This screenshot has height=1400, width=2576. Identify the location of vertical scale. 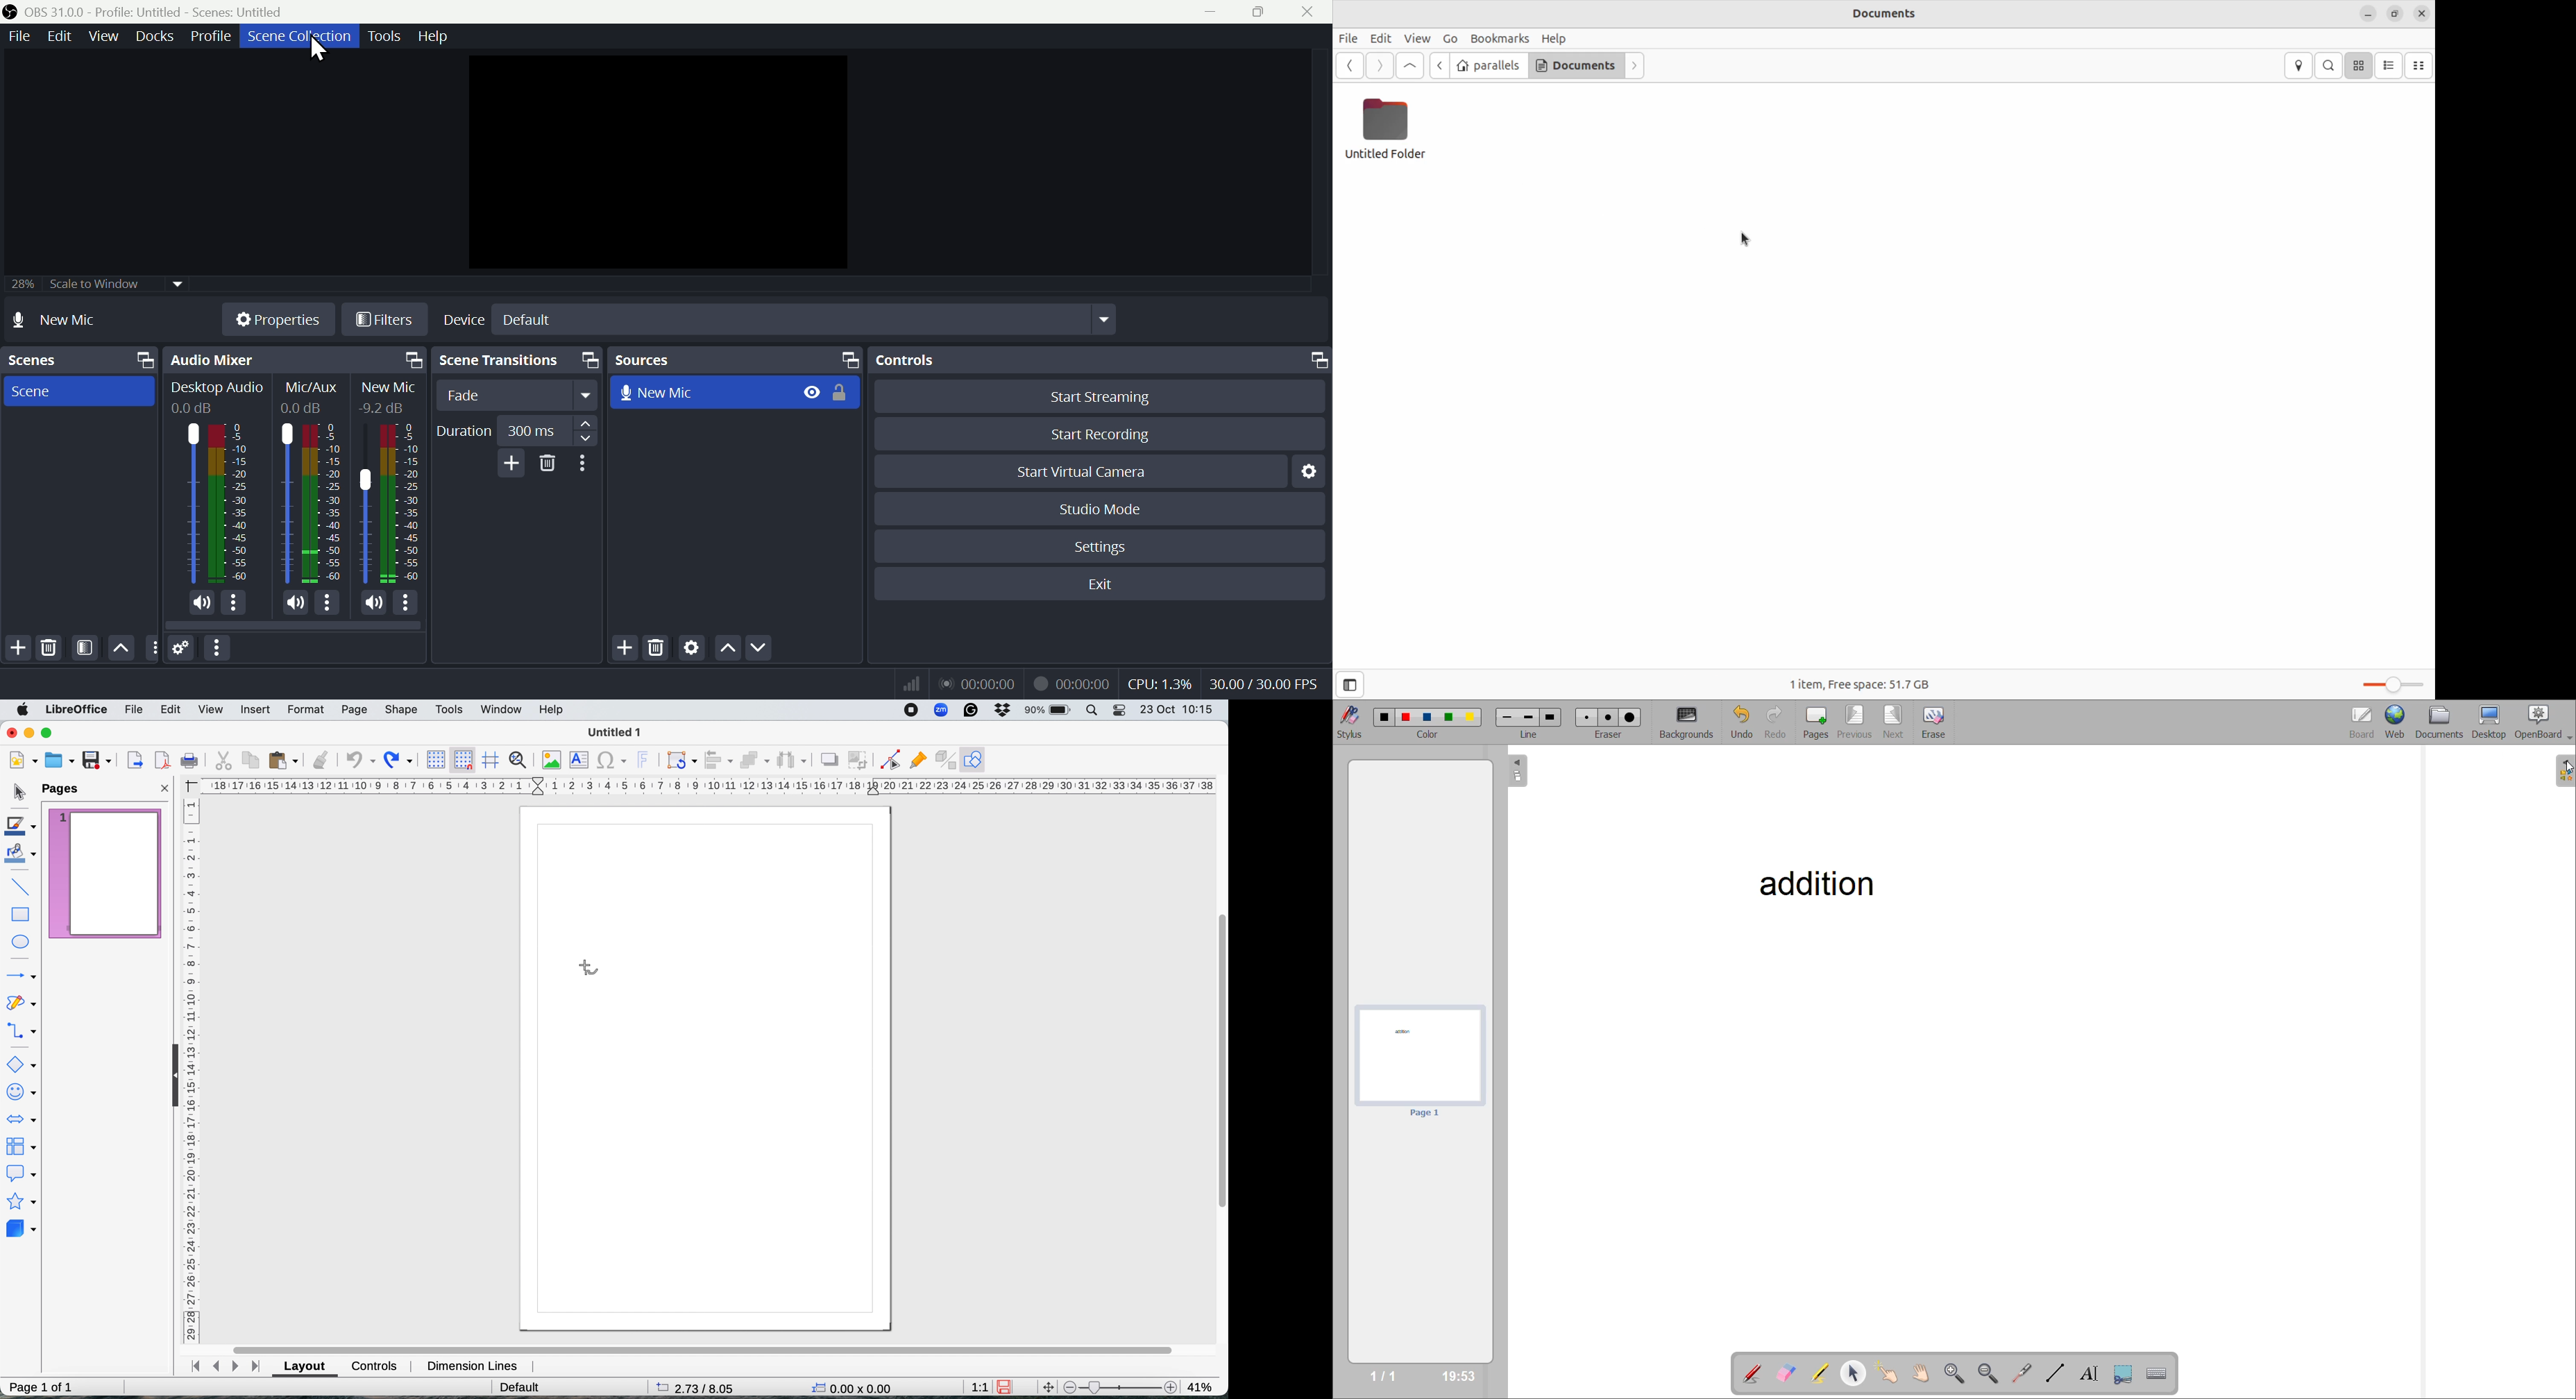
(192, 1071).